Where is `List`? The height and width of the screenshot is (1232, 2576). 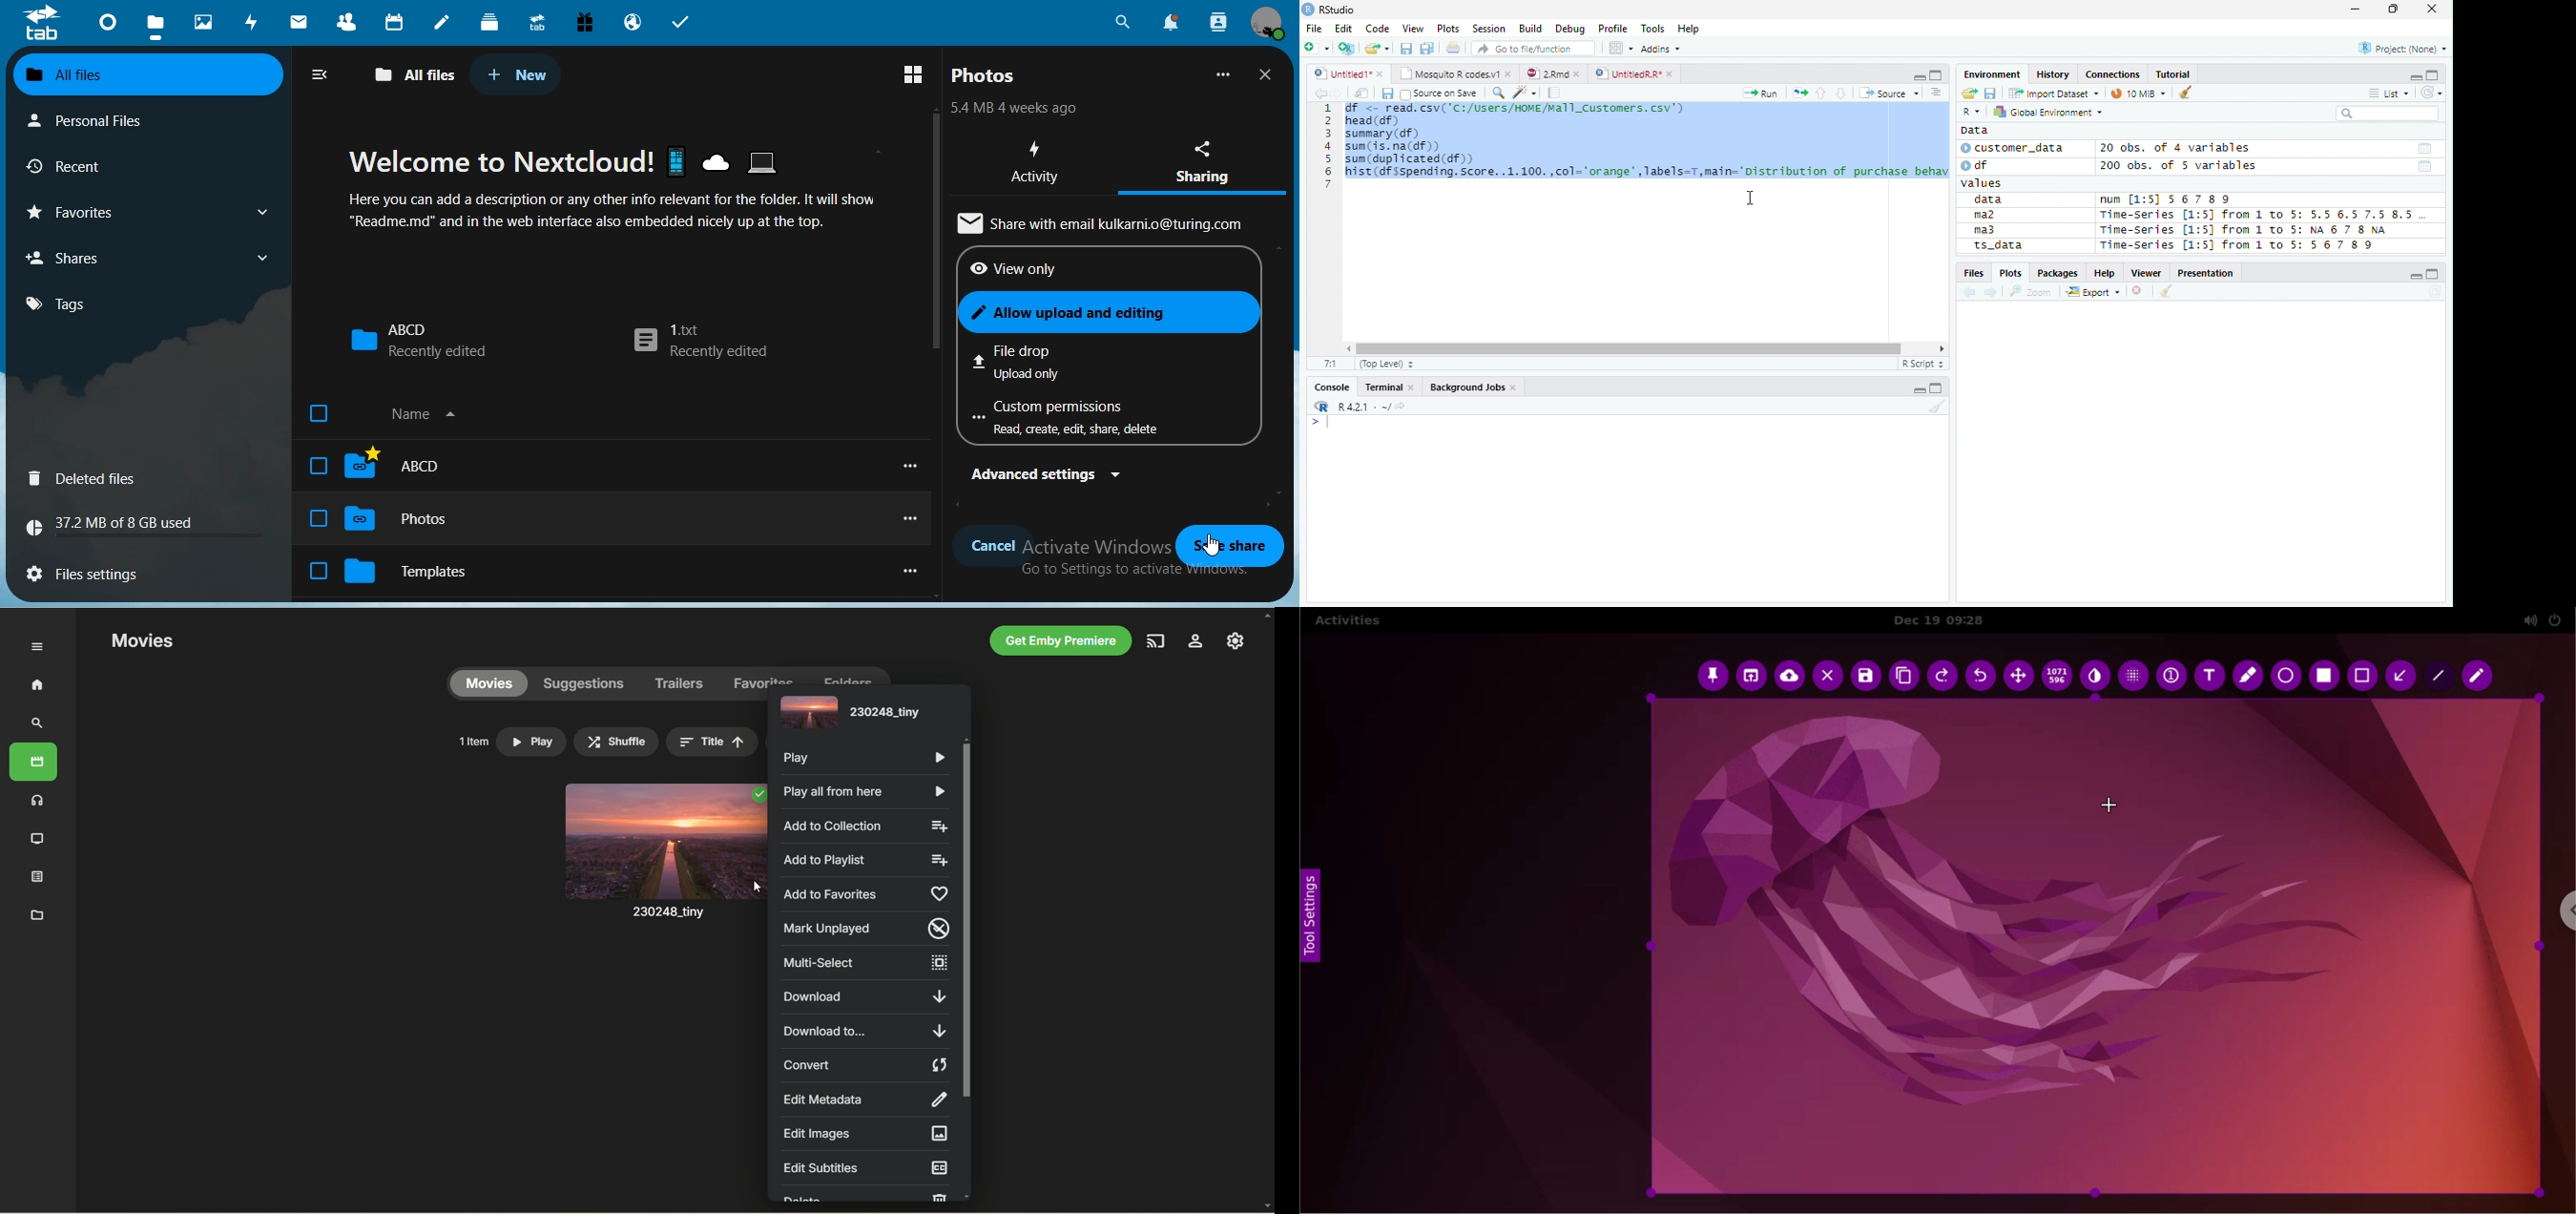 List is located at coordinates (2389, 94).